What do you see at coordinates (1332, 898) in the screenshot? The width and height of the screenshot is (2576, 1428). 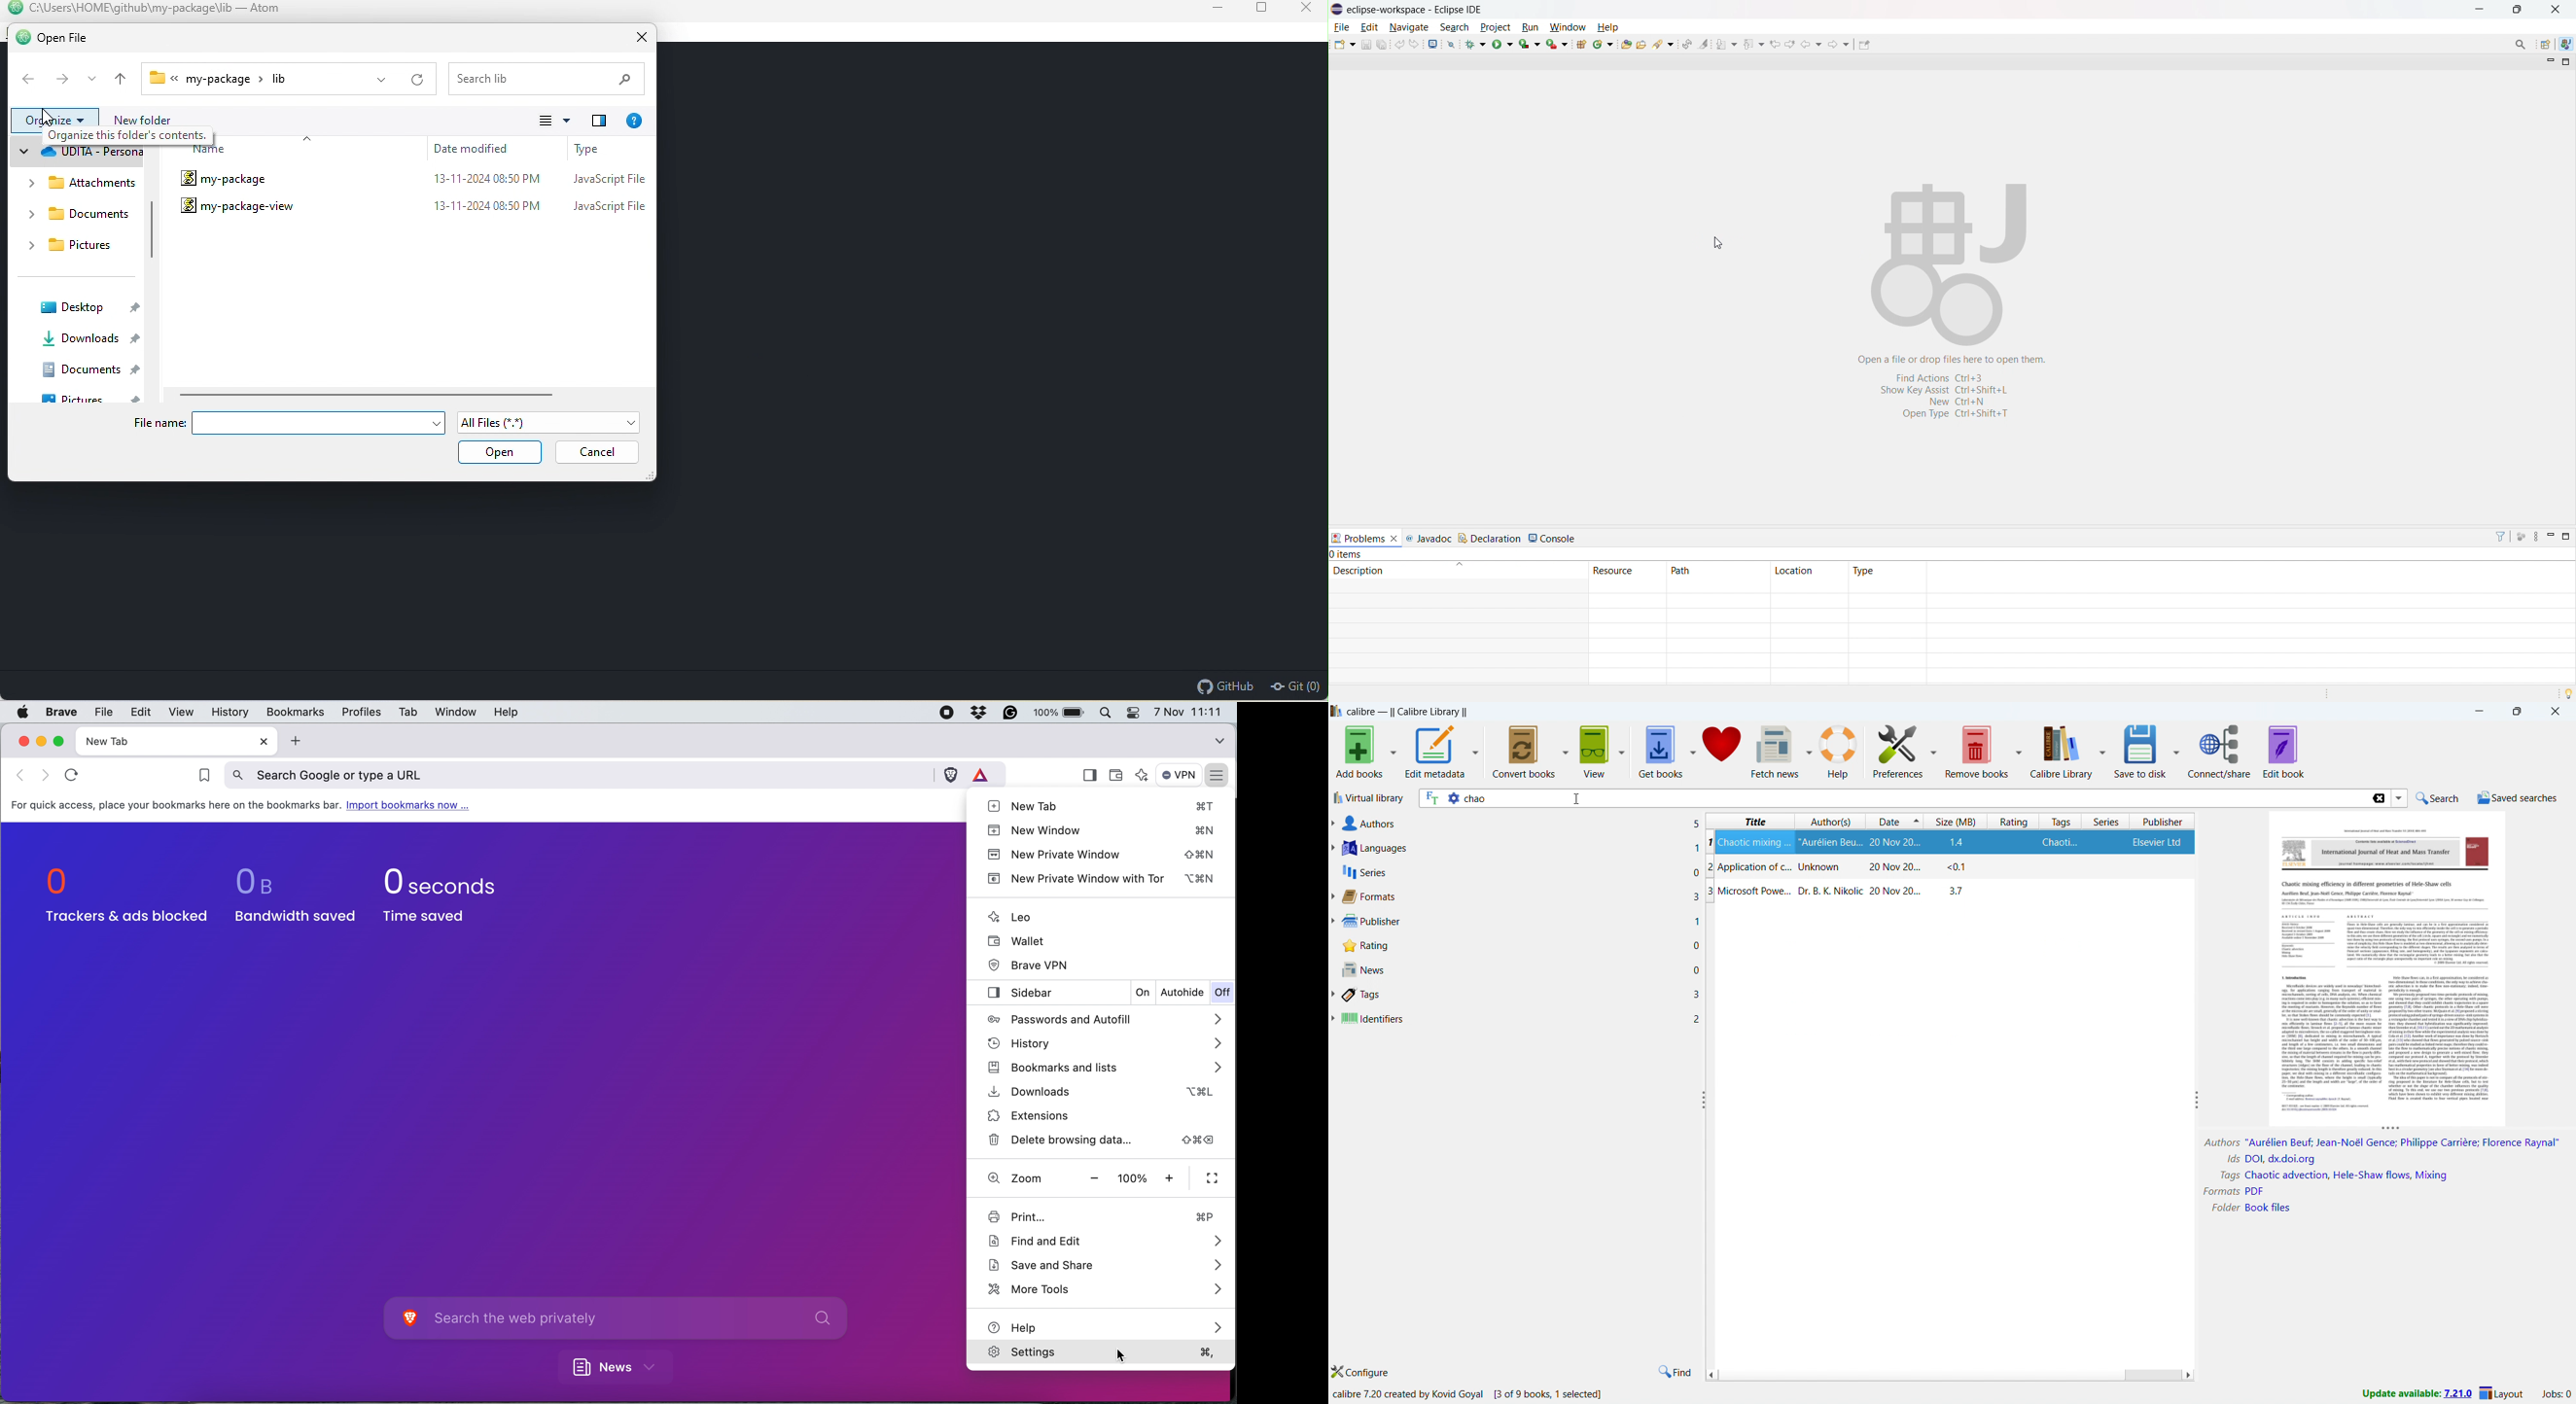 I see `expand format` at bounding box center [1332, 898].